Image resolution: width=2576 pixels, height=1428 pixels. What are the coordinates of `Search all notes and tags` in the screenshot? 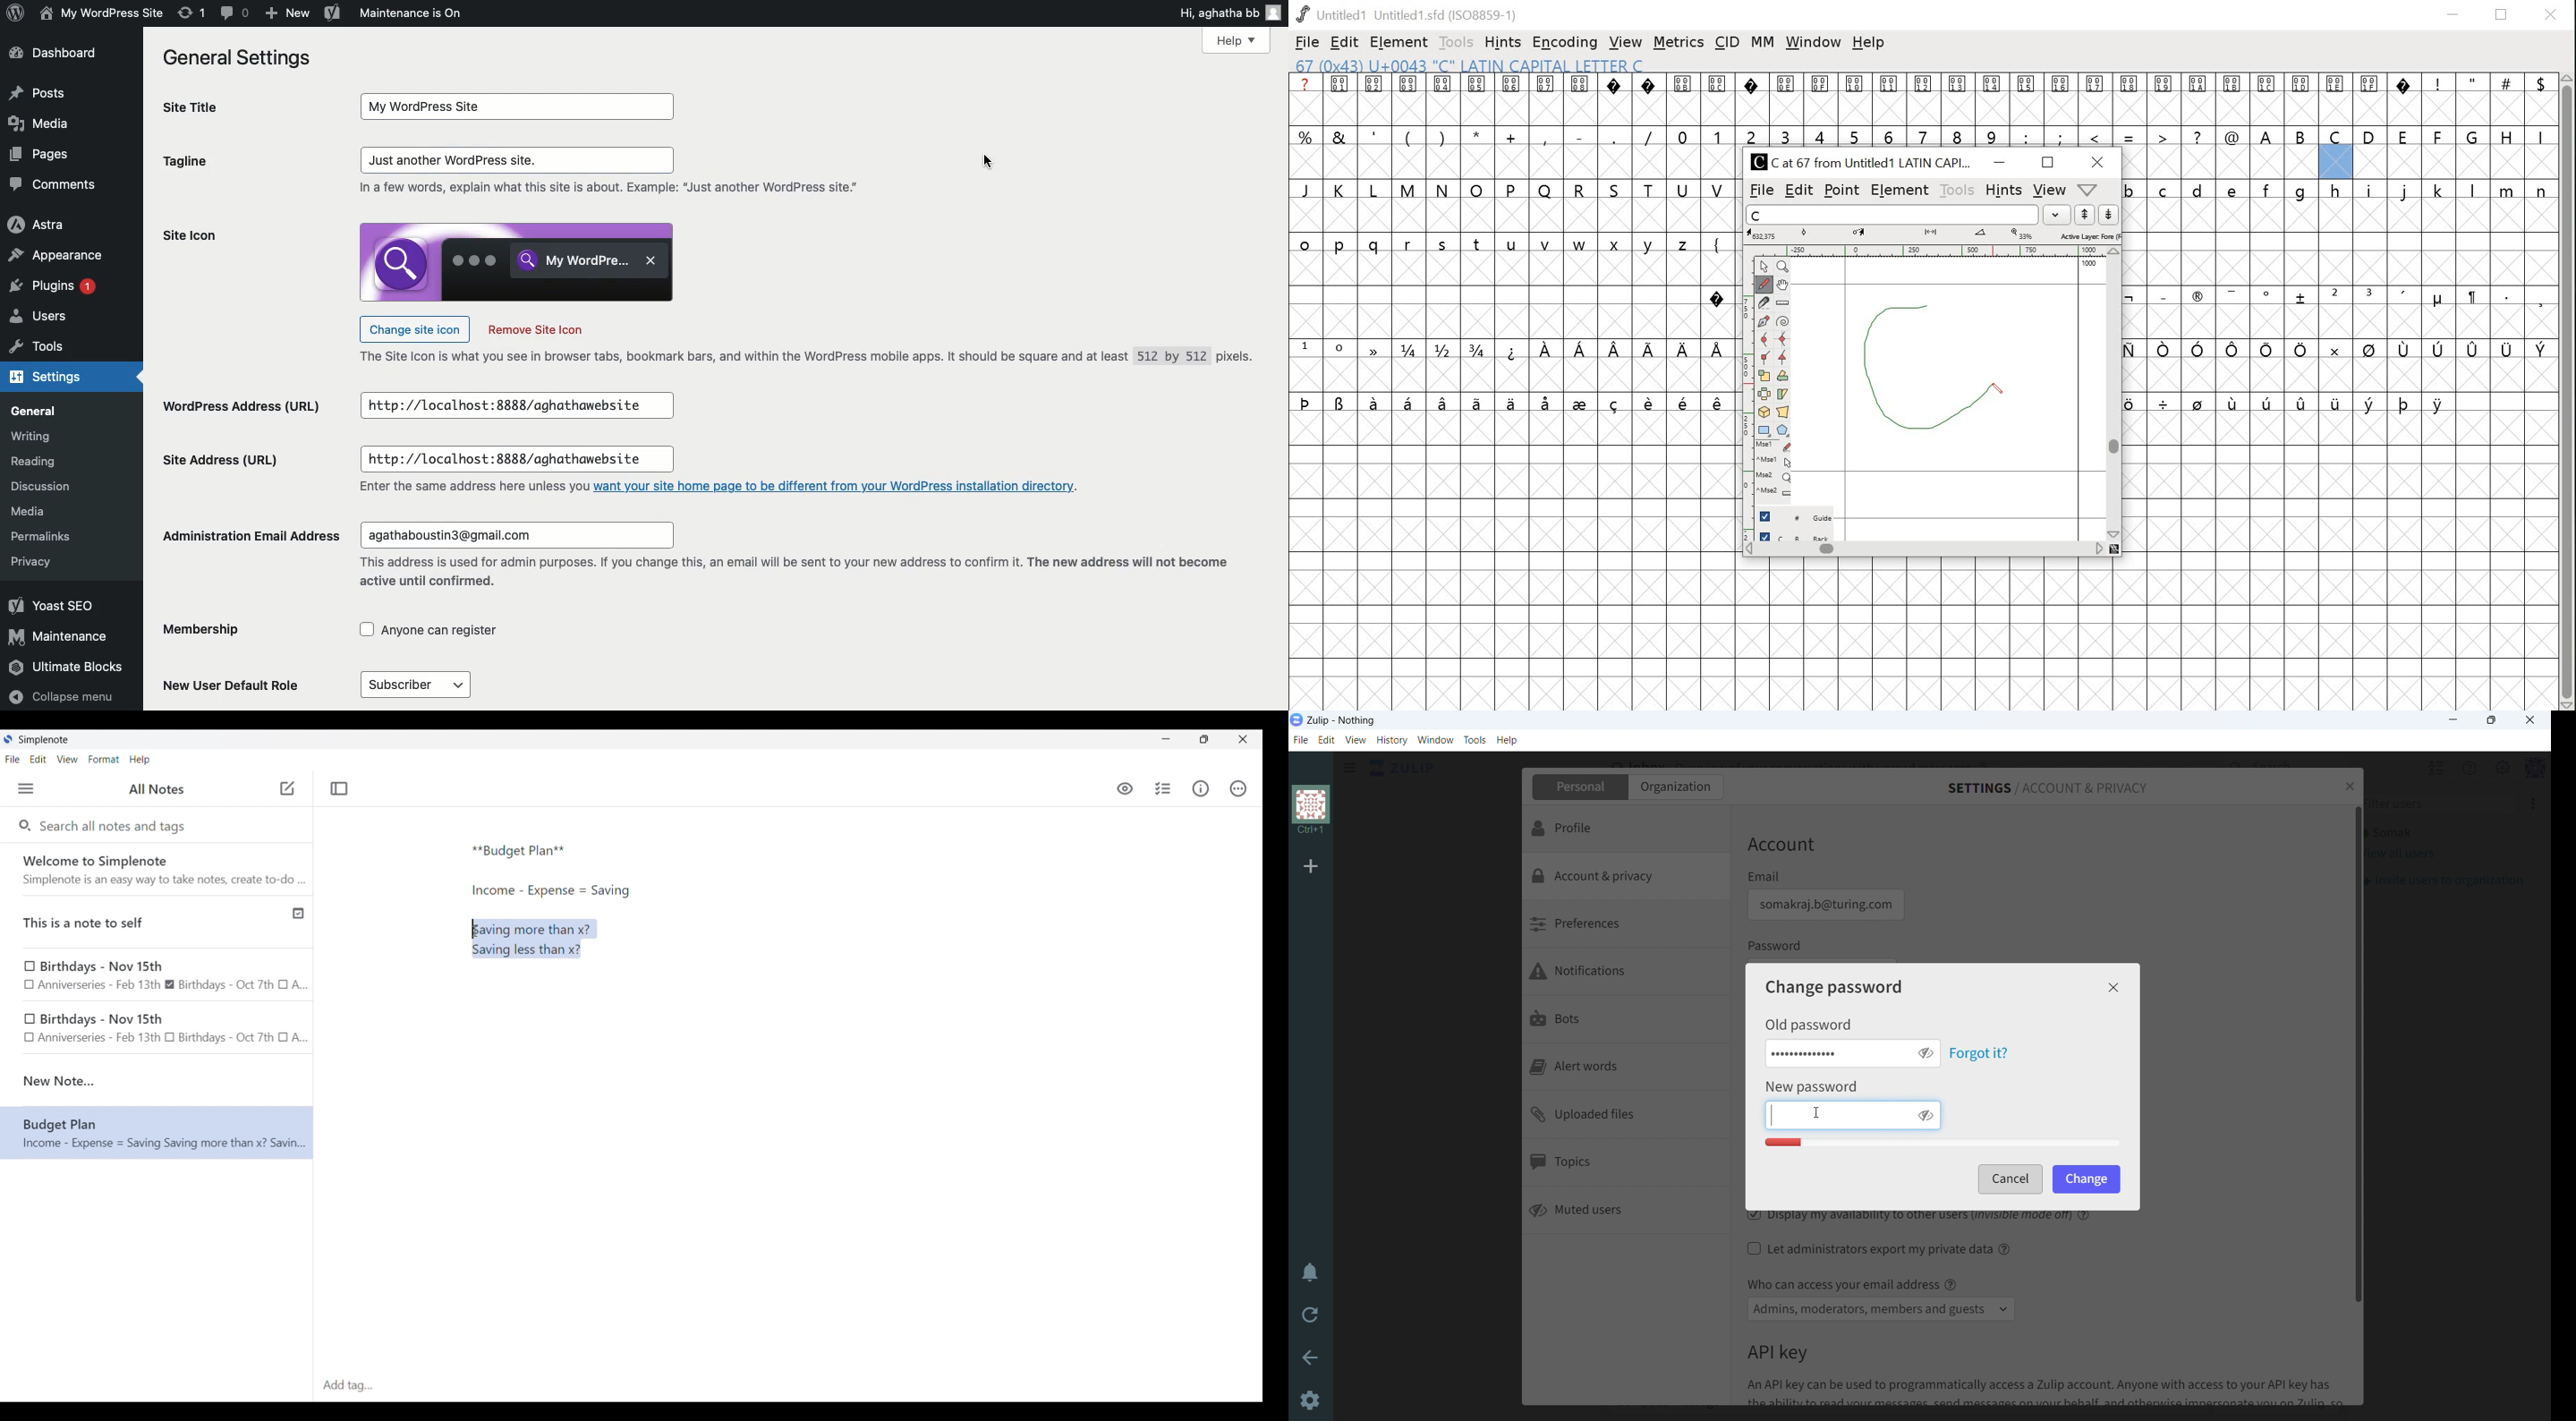 It's located at (116, 825).